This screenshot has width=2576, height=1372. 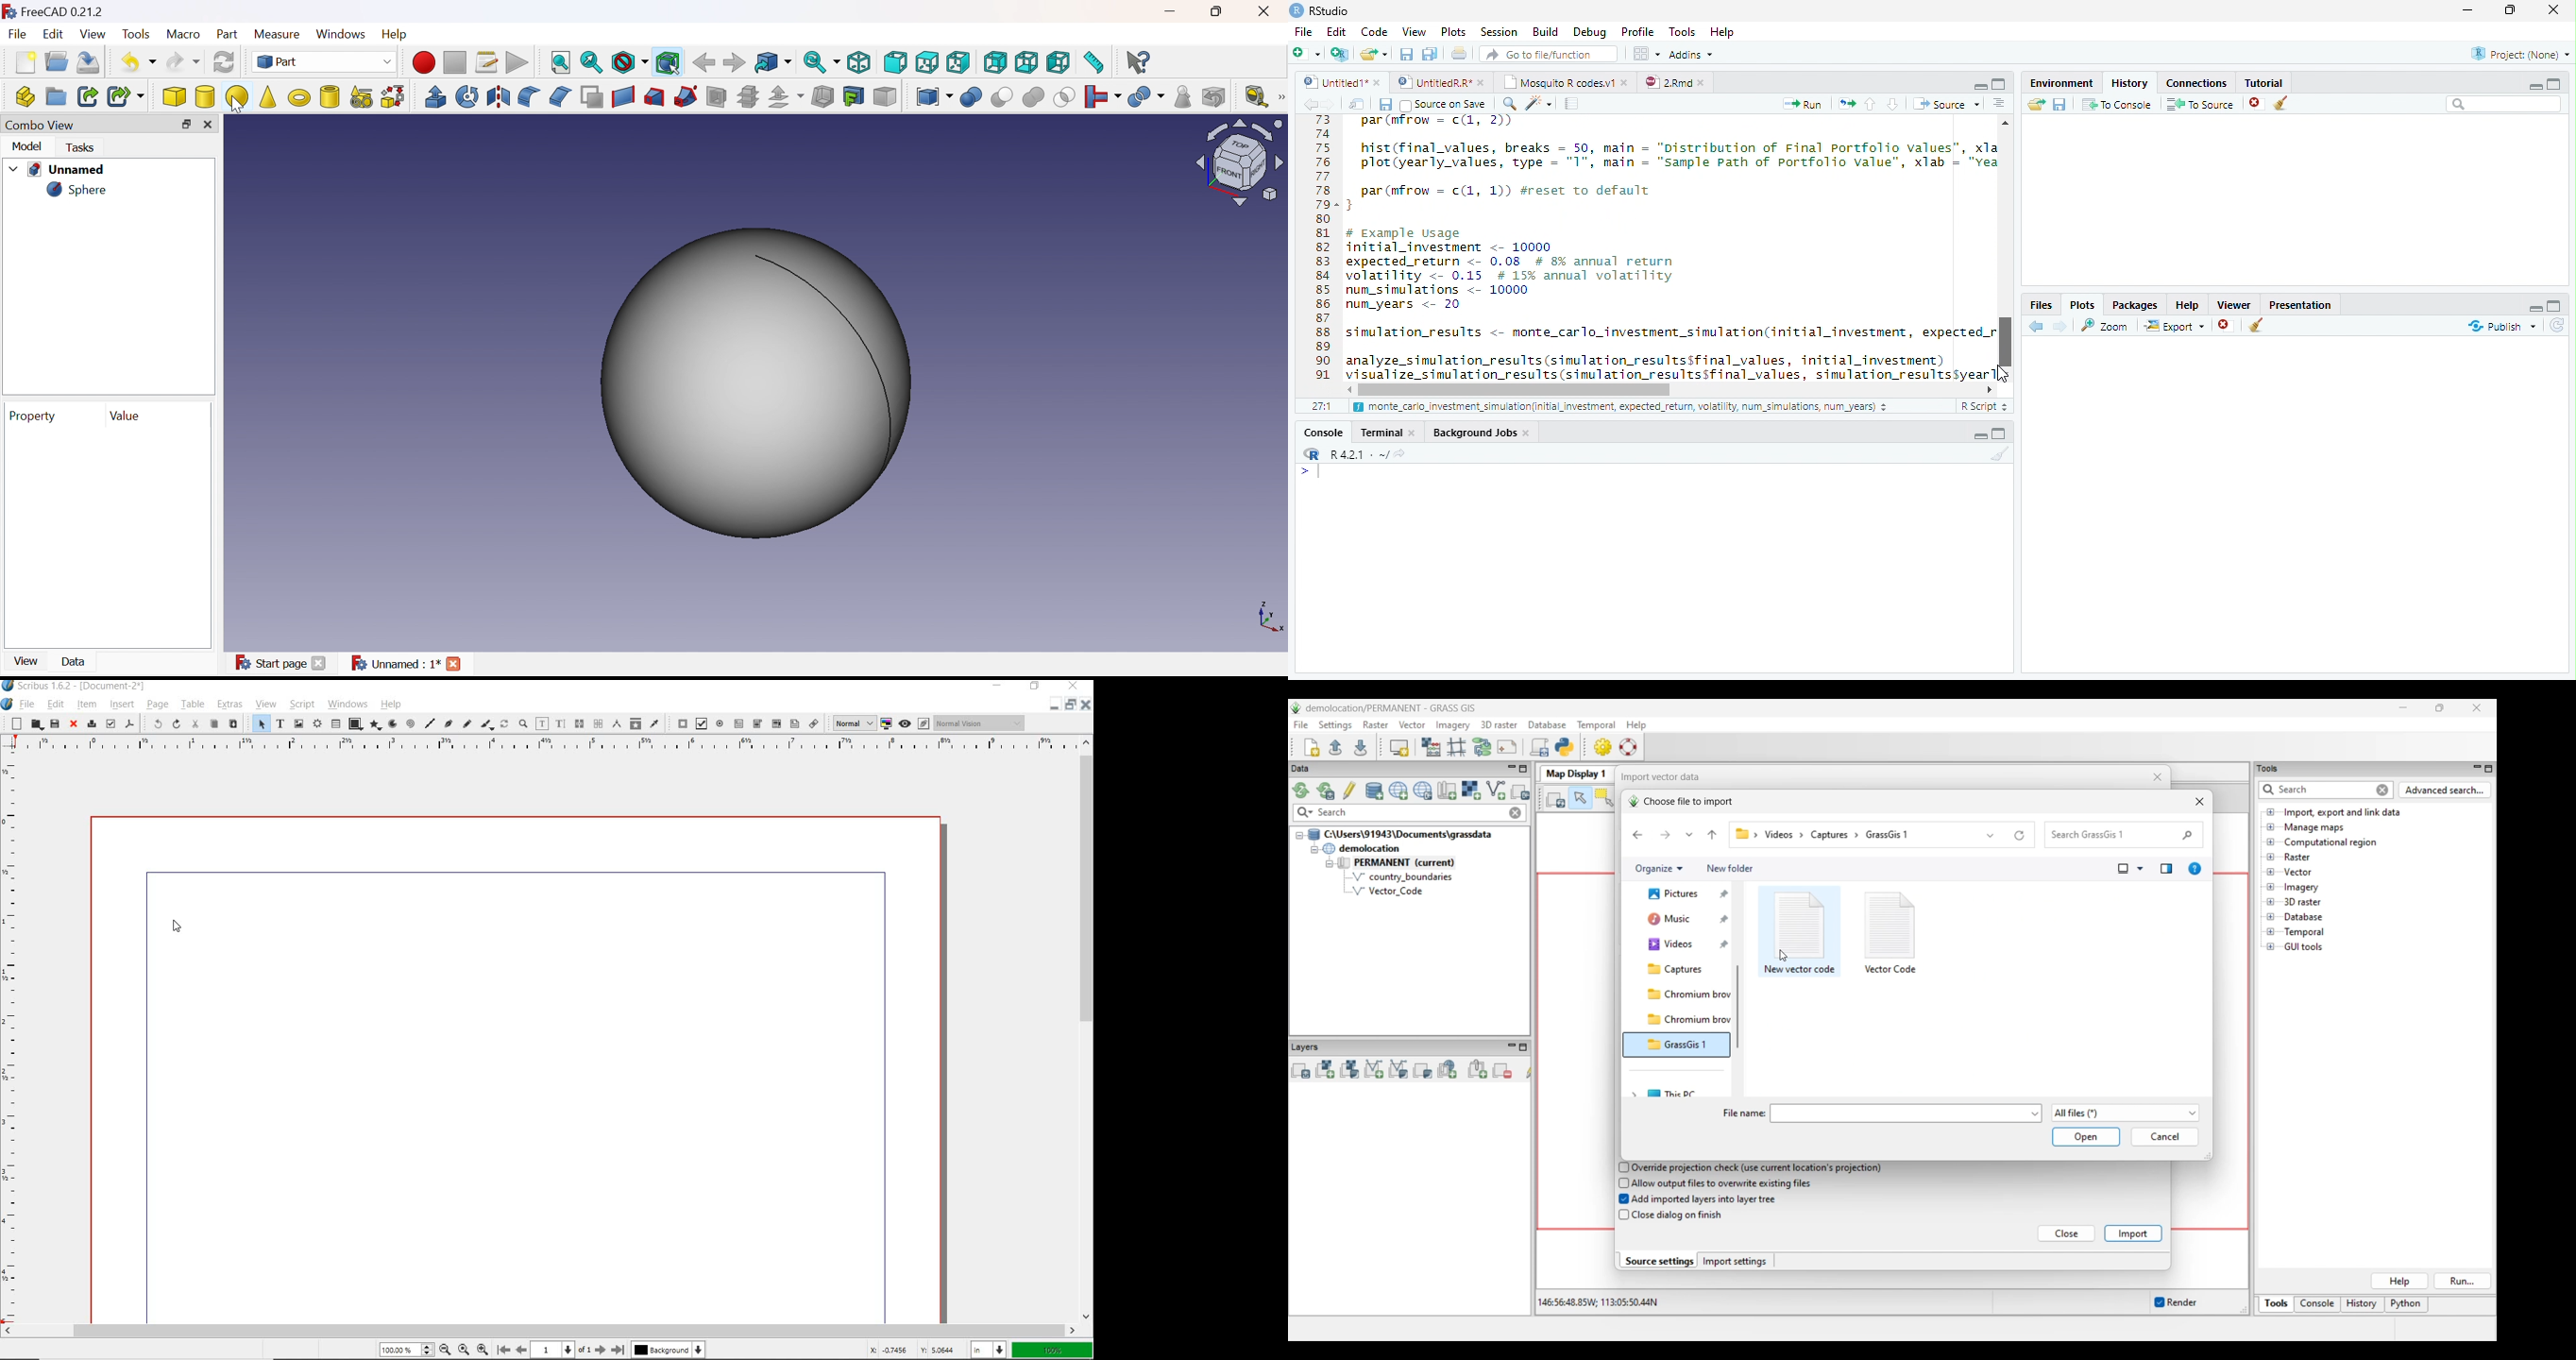 What do you see at coordinates (176, 724) in the screenshot?
I see `redo` at bounding box center [176, 724].